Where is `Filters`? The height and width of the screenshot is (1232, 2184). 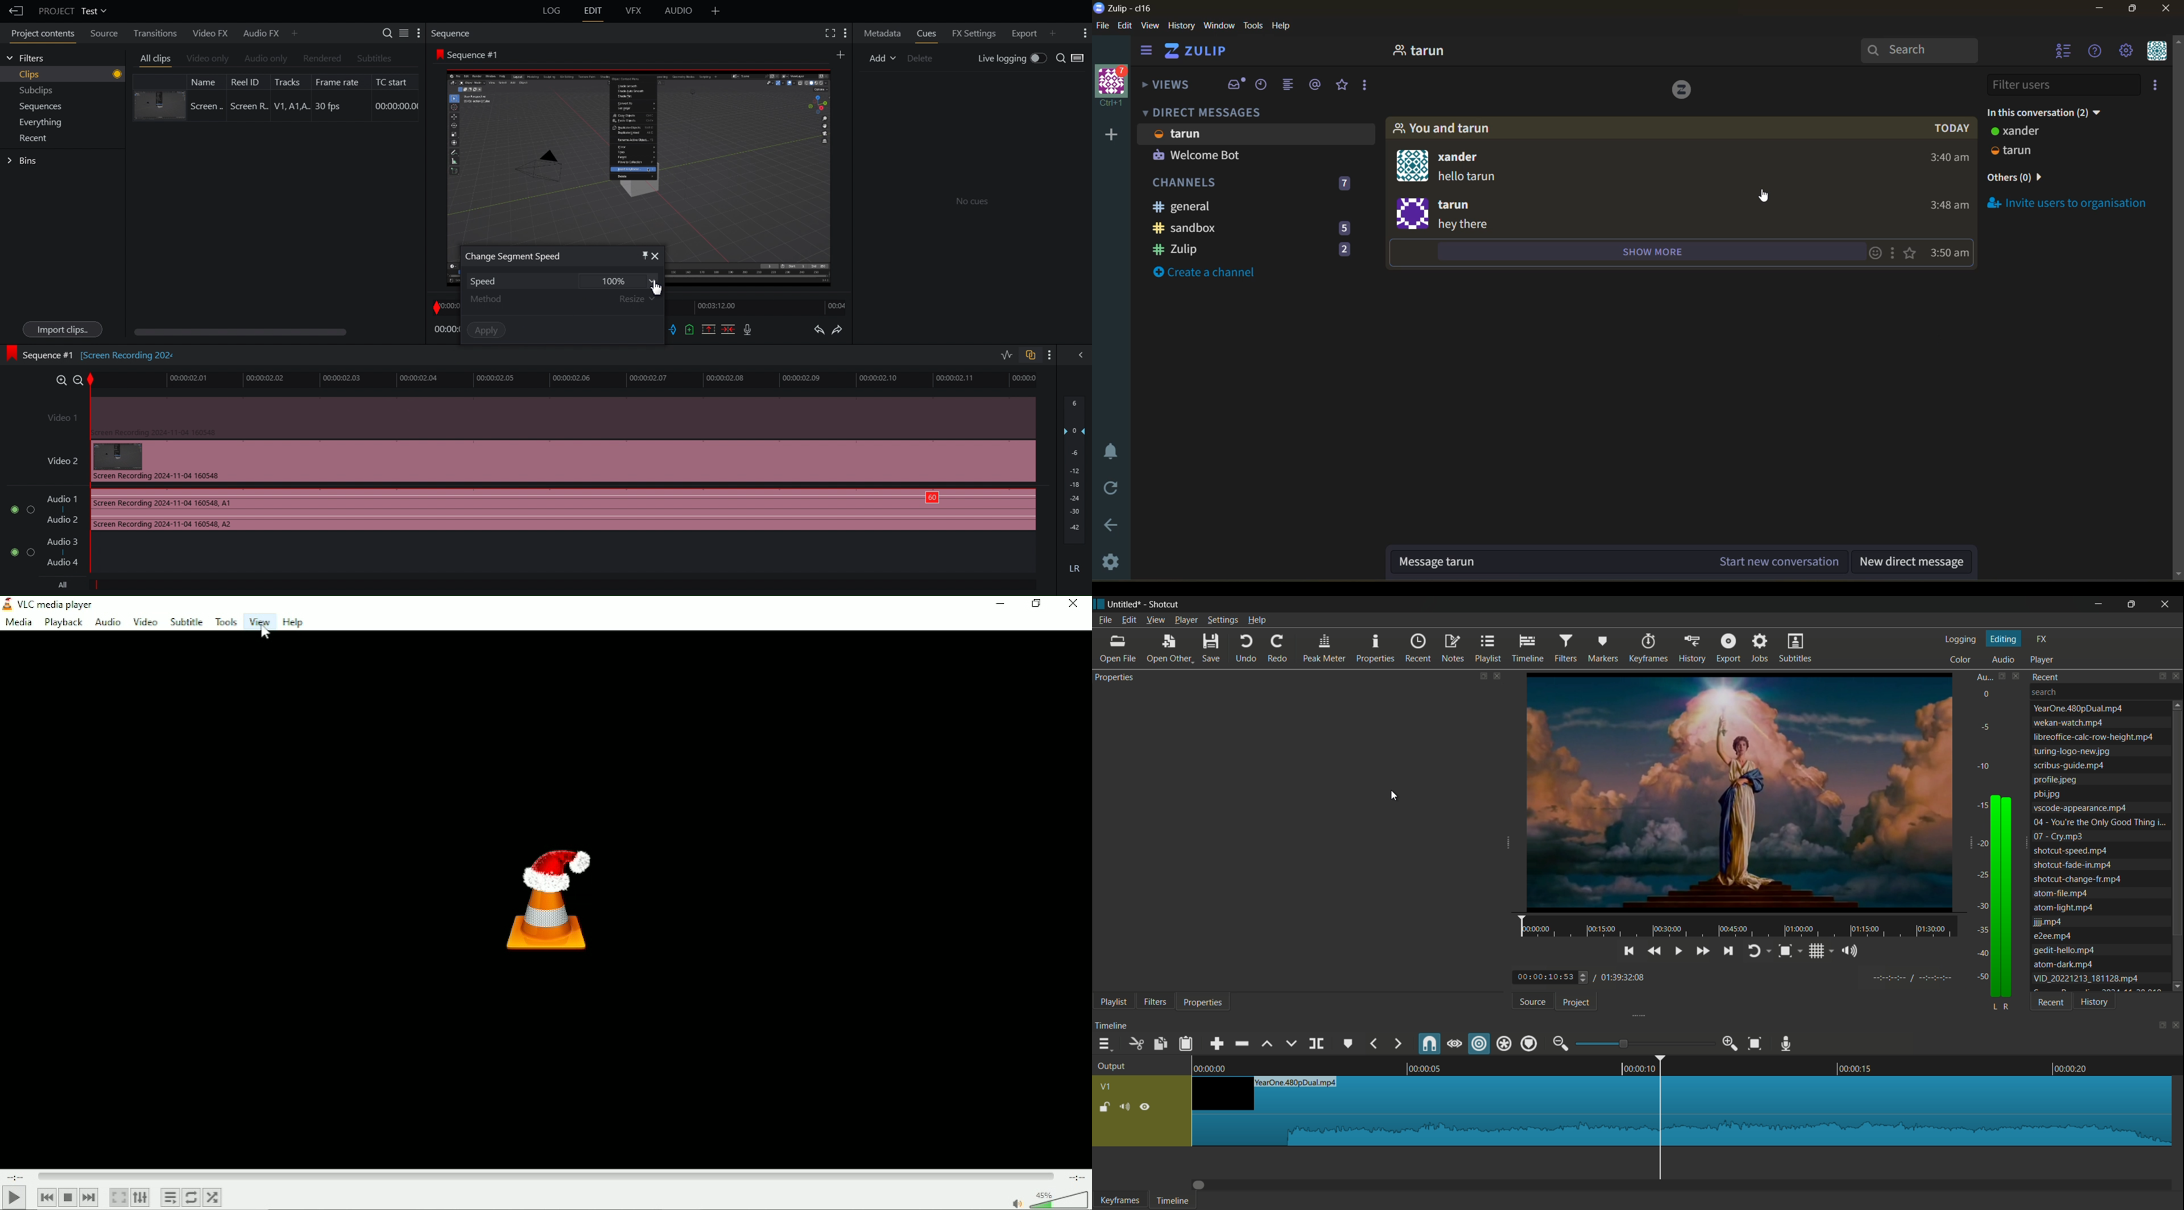
Filters is located at coordinates (26, 58).